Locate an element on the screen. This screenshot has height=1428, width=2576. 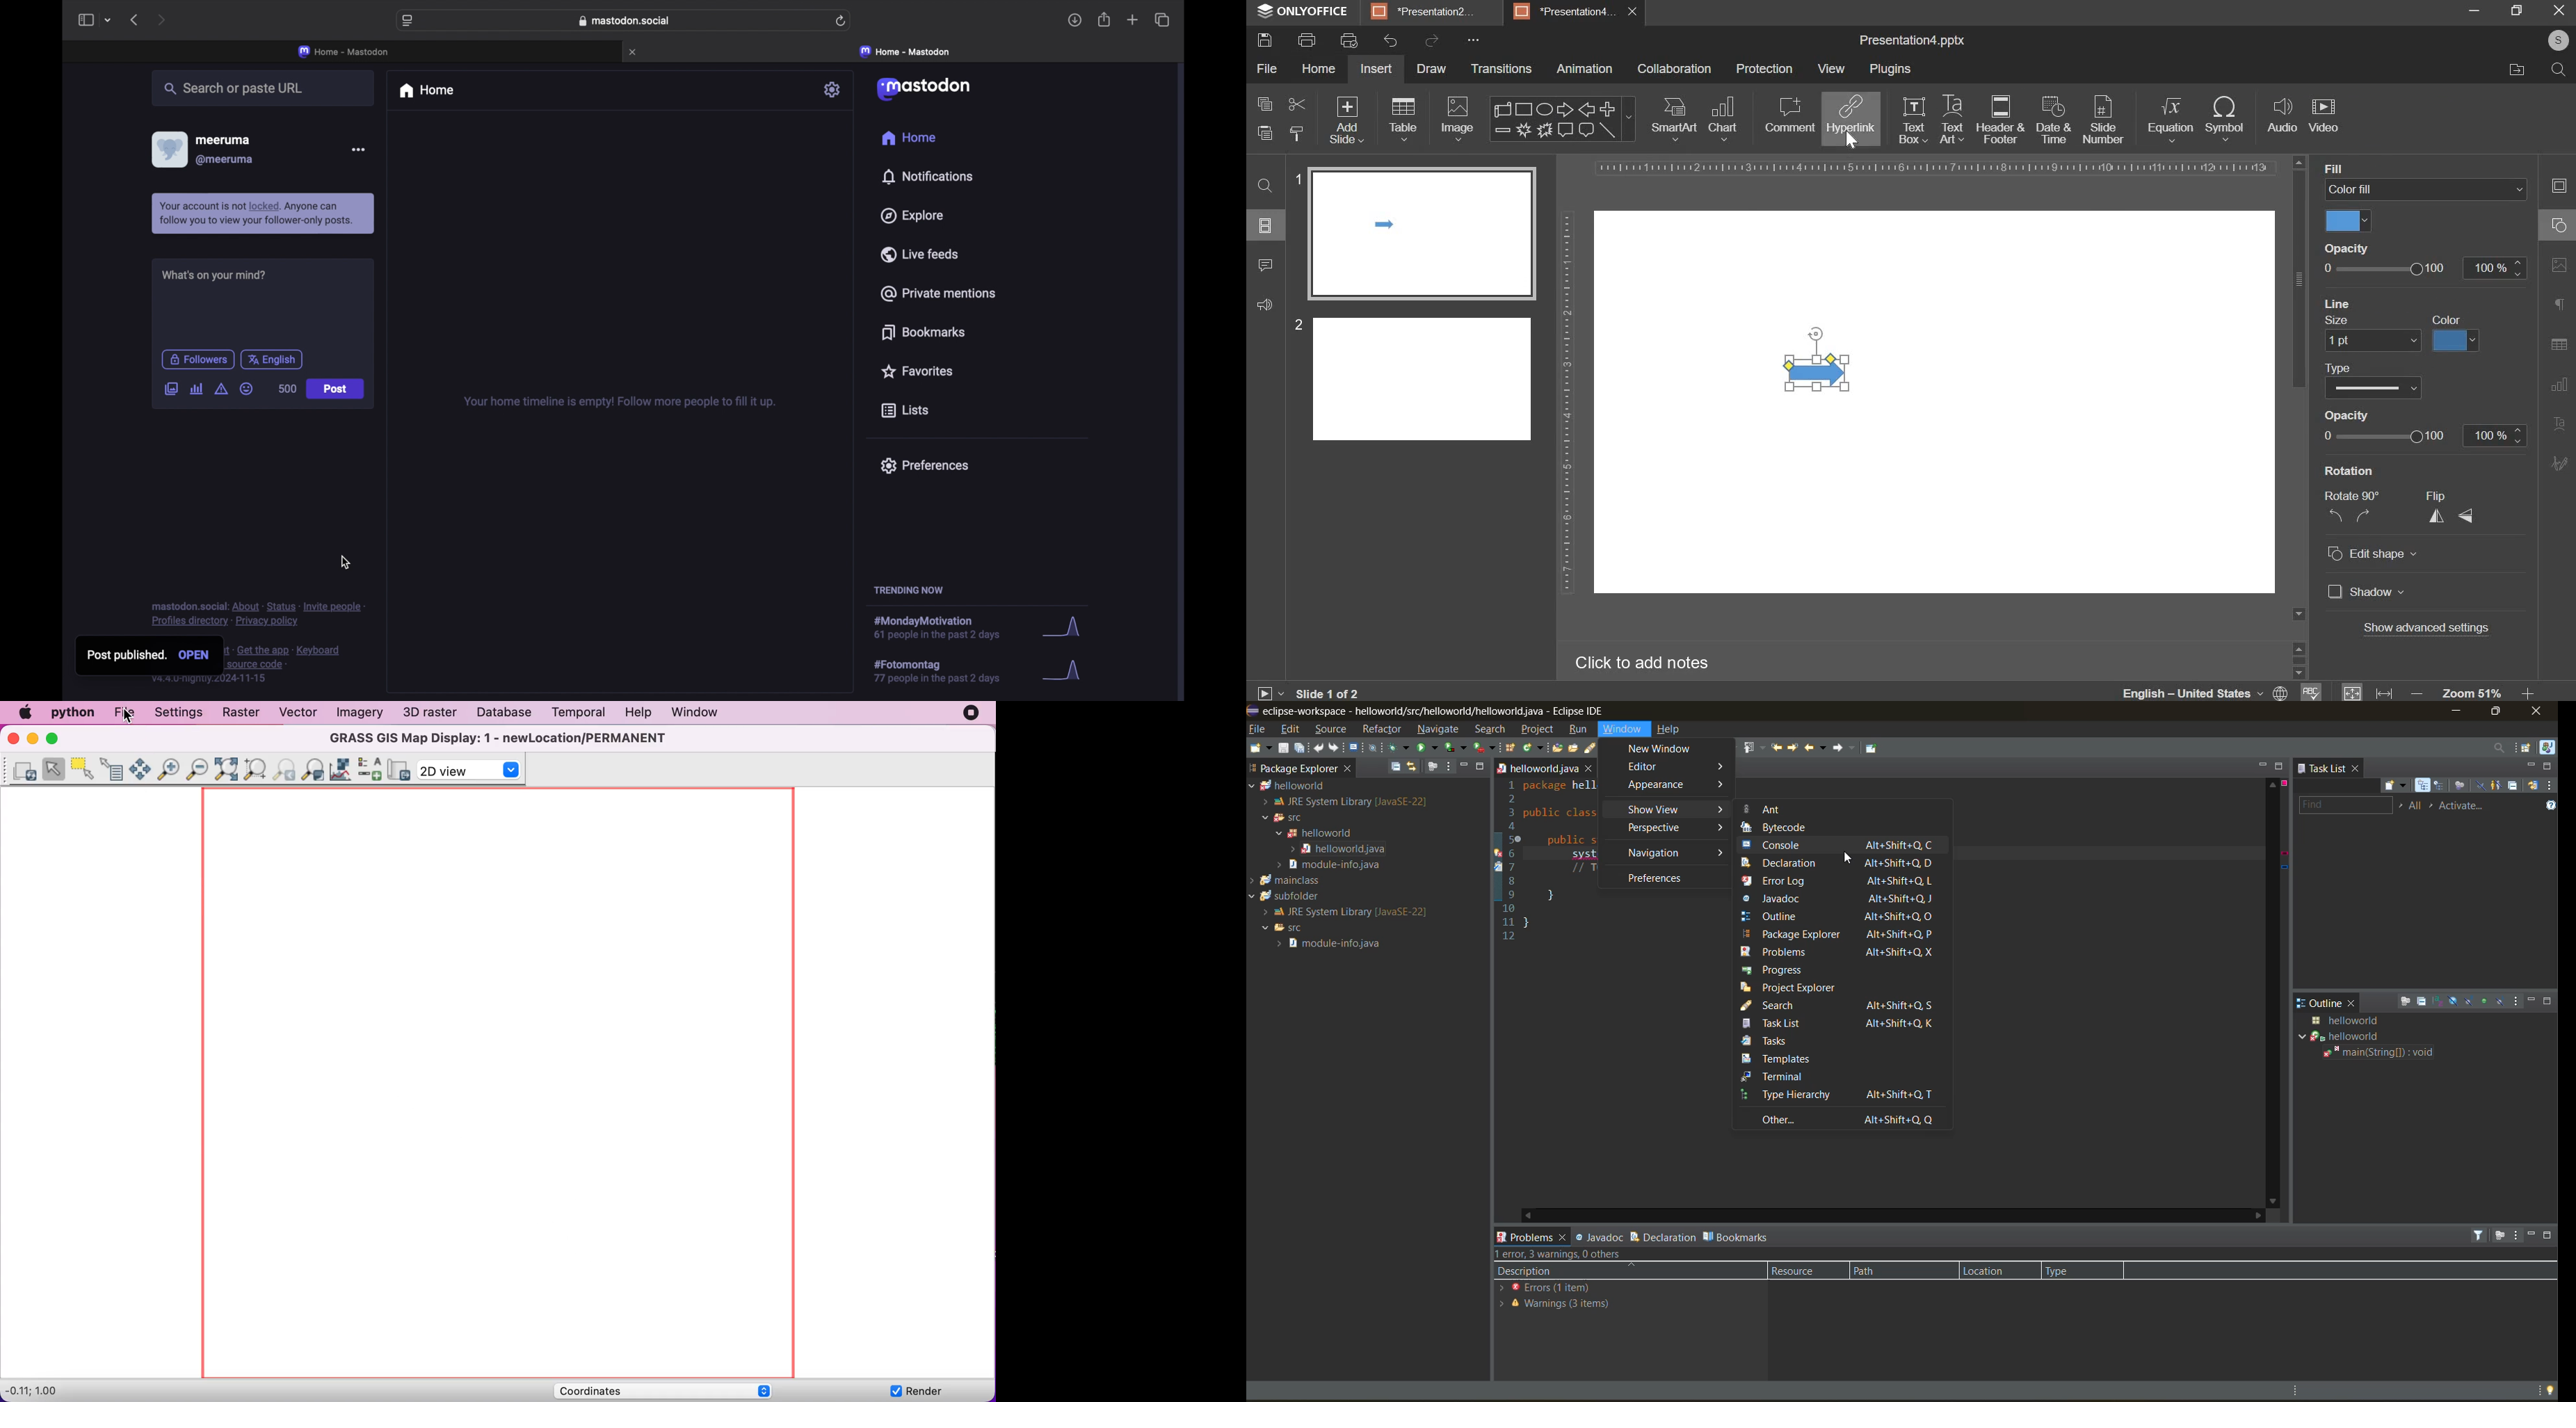
package explorer is located at coordinates (1292, 769).